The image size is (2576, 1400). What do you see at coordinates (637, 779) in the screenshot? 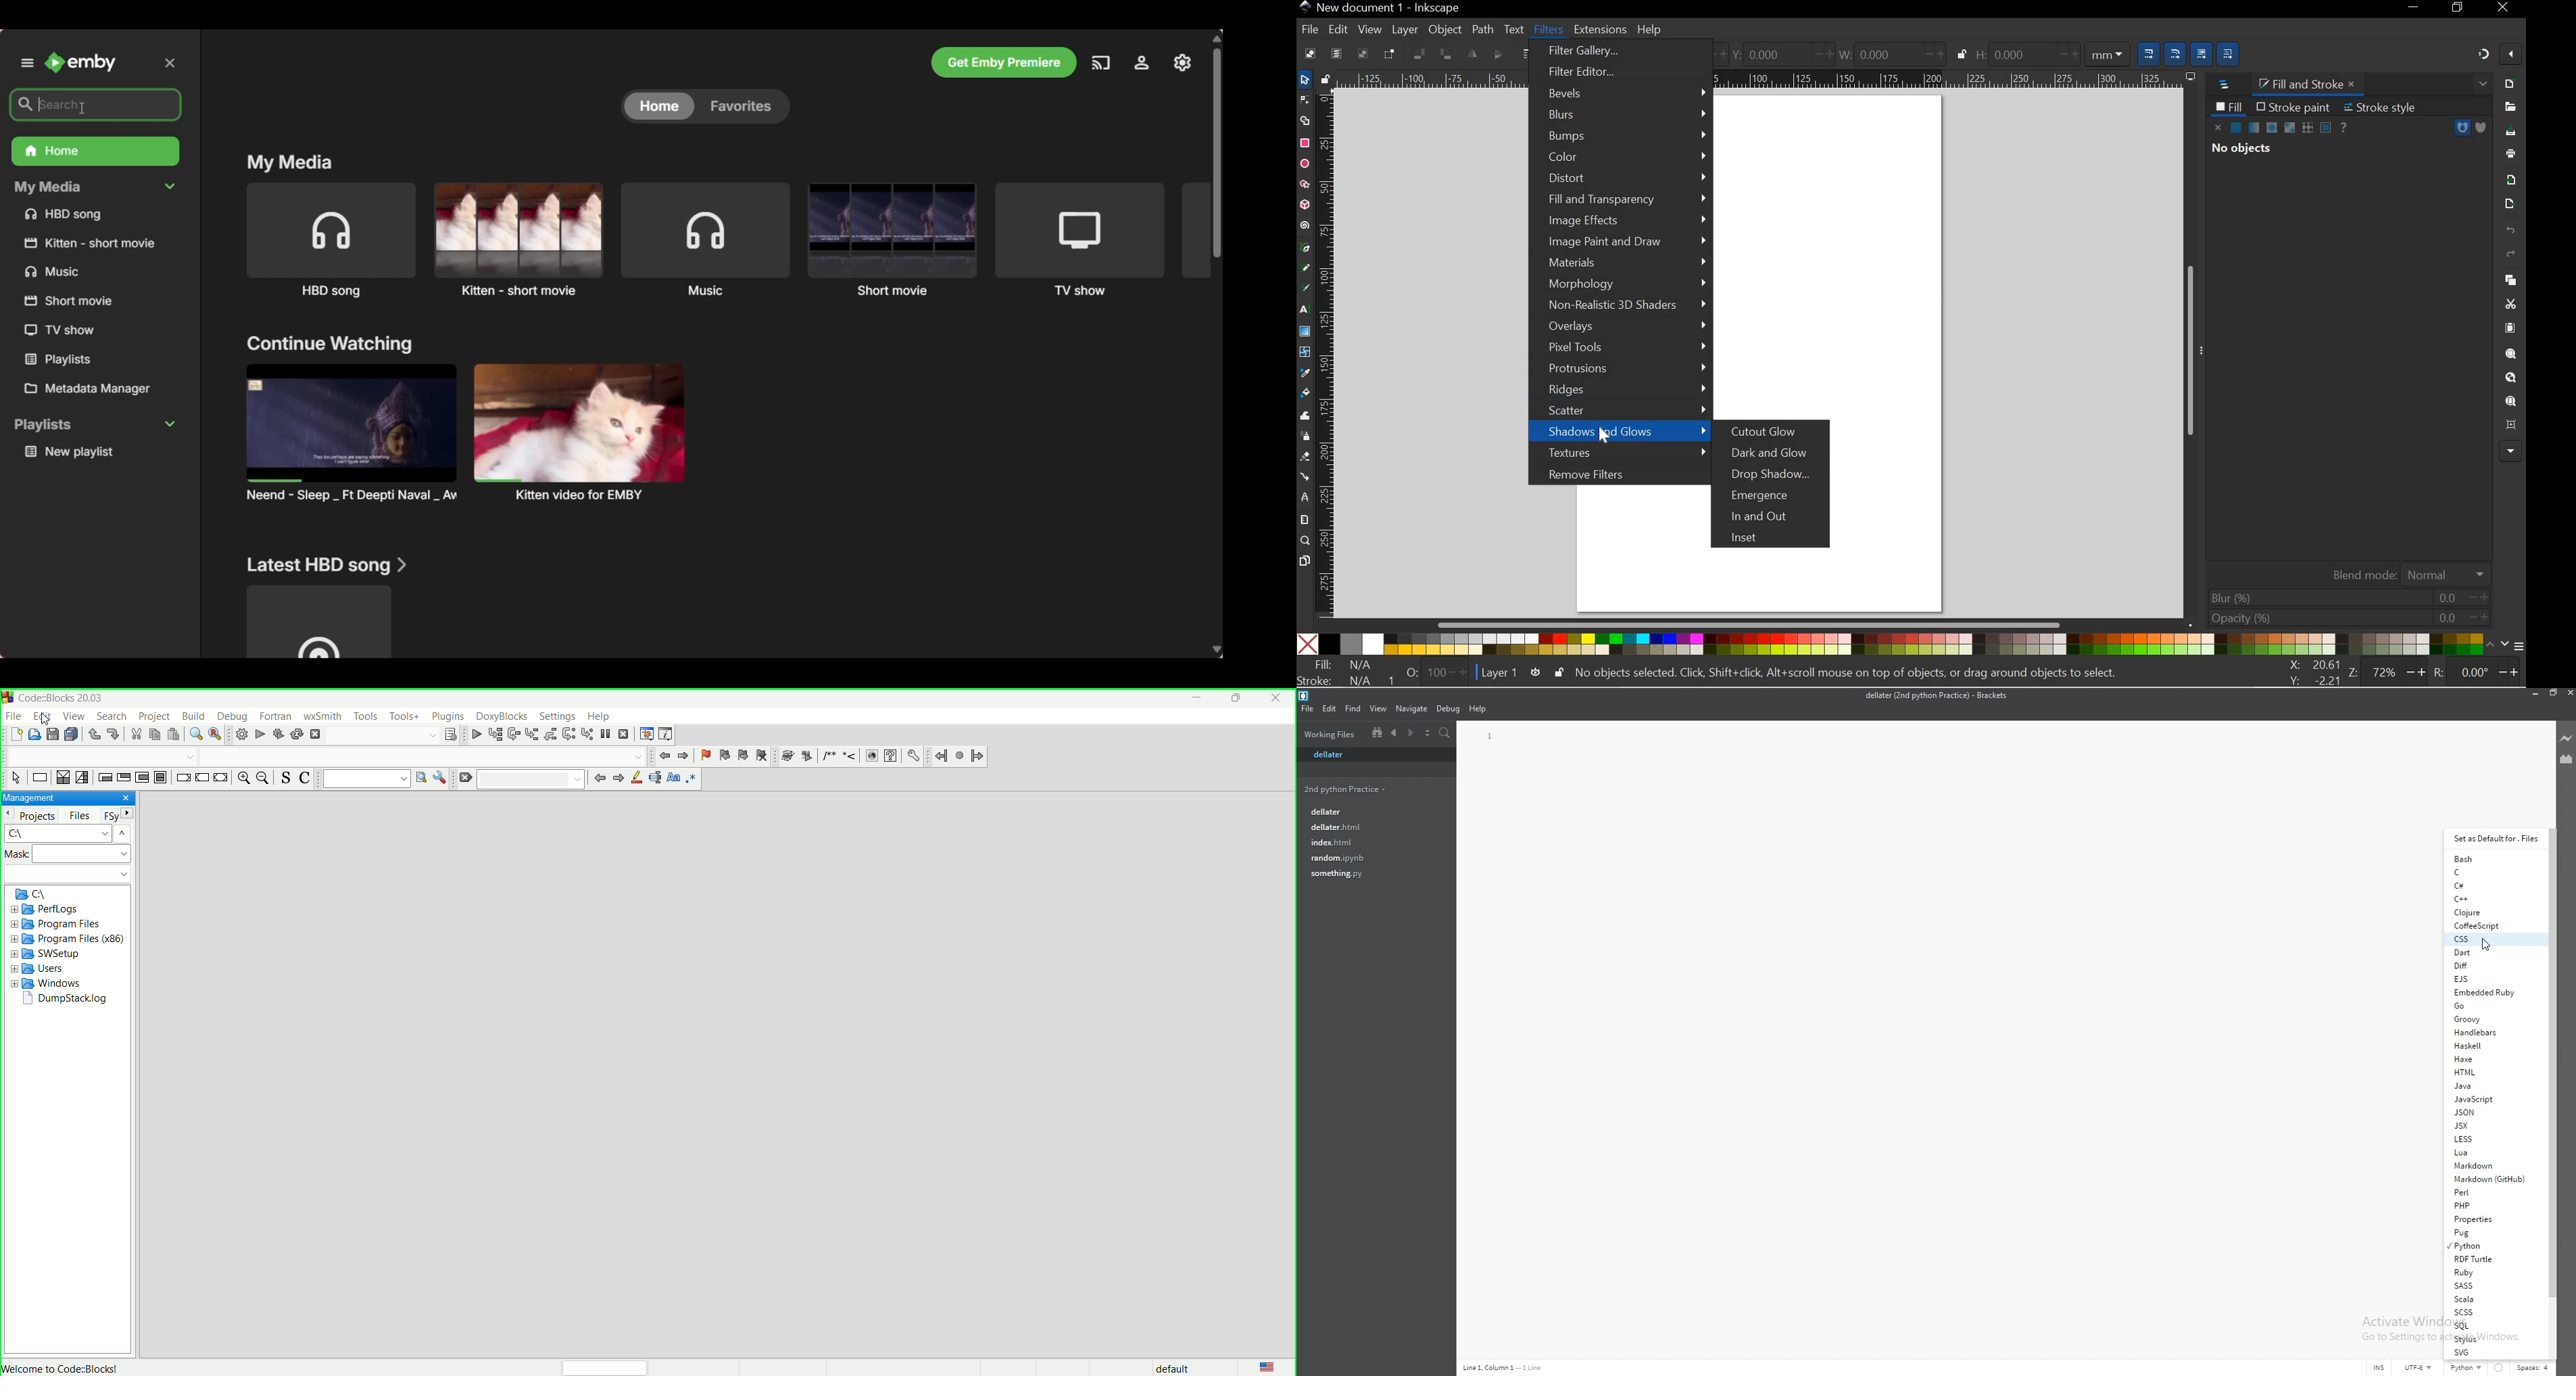
I see `highlight` at bounding box center [637, 779].